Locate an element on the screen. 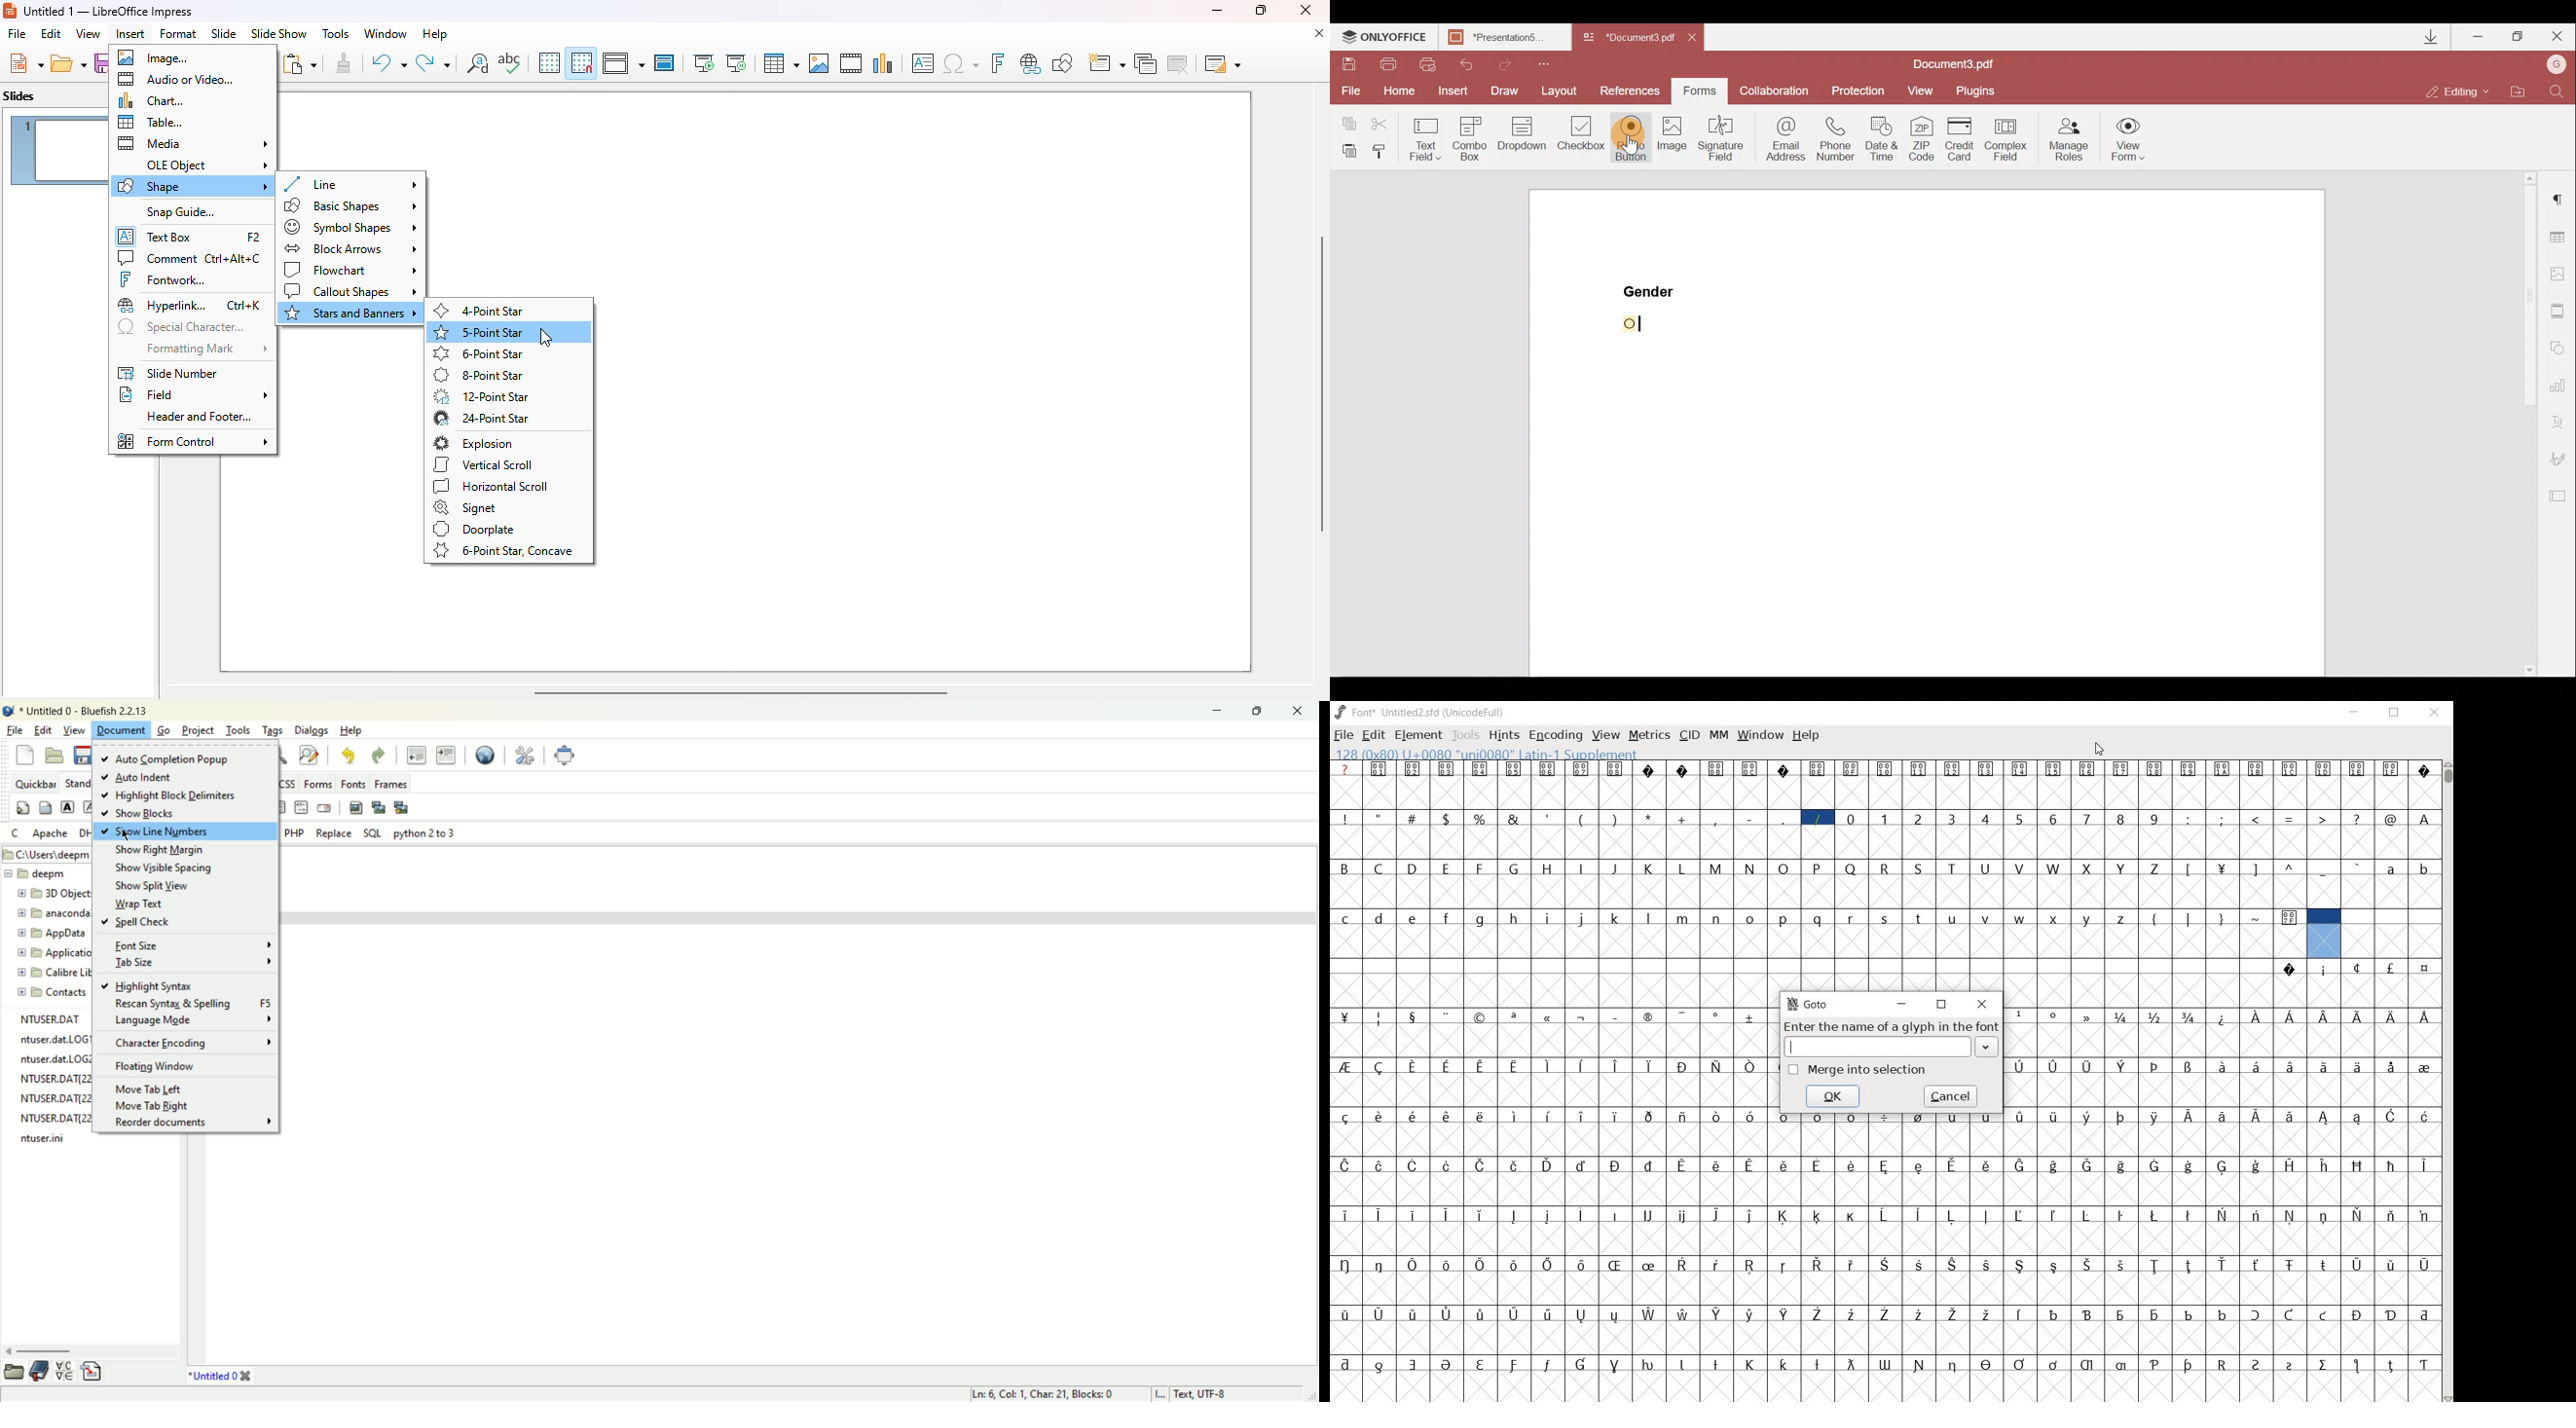 The width and height of the screenshot is (2576, 1428). table is located at coordinates (151, 122).